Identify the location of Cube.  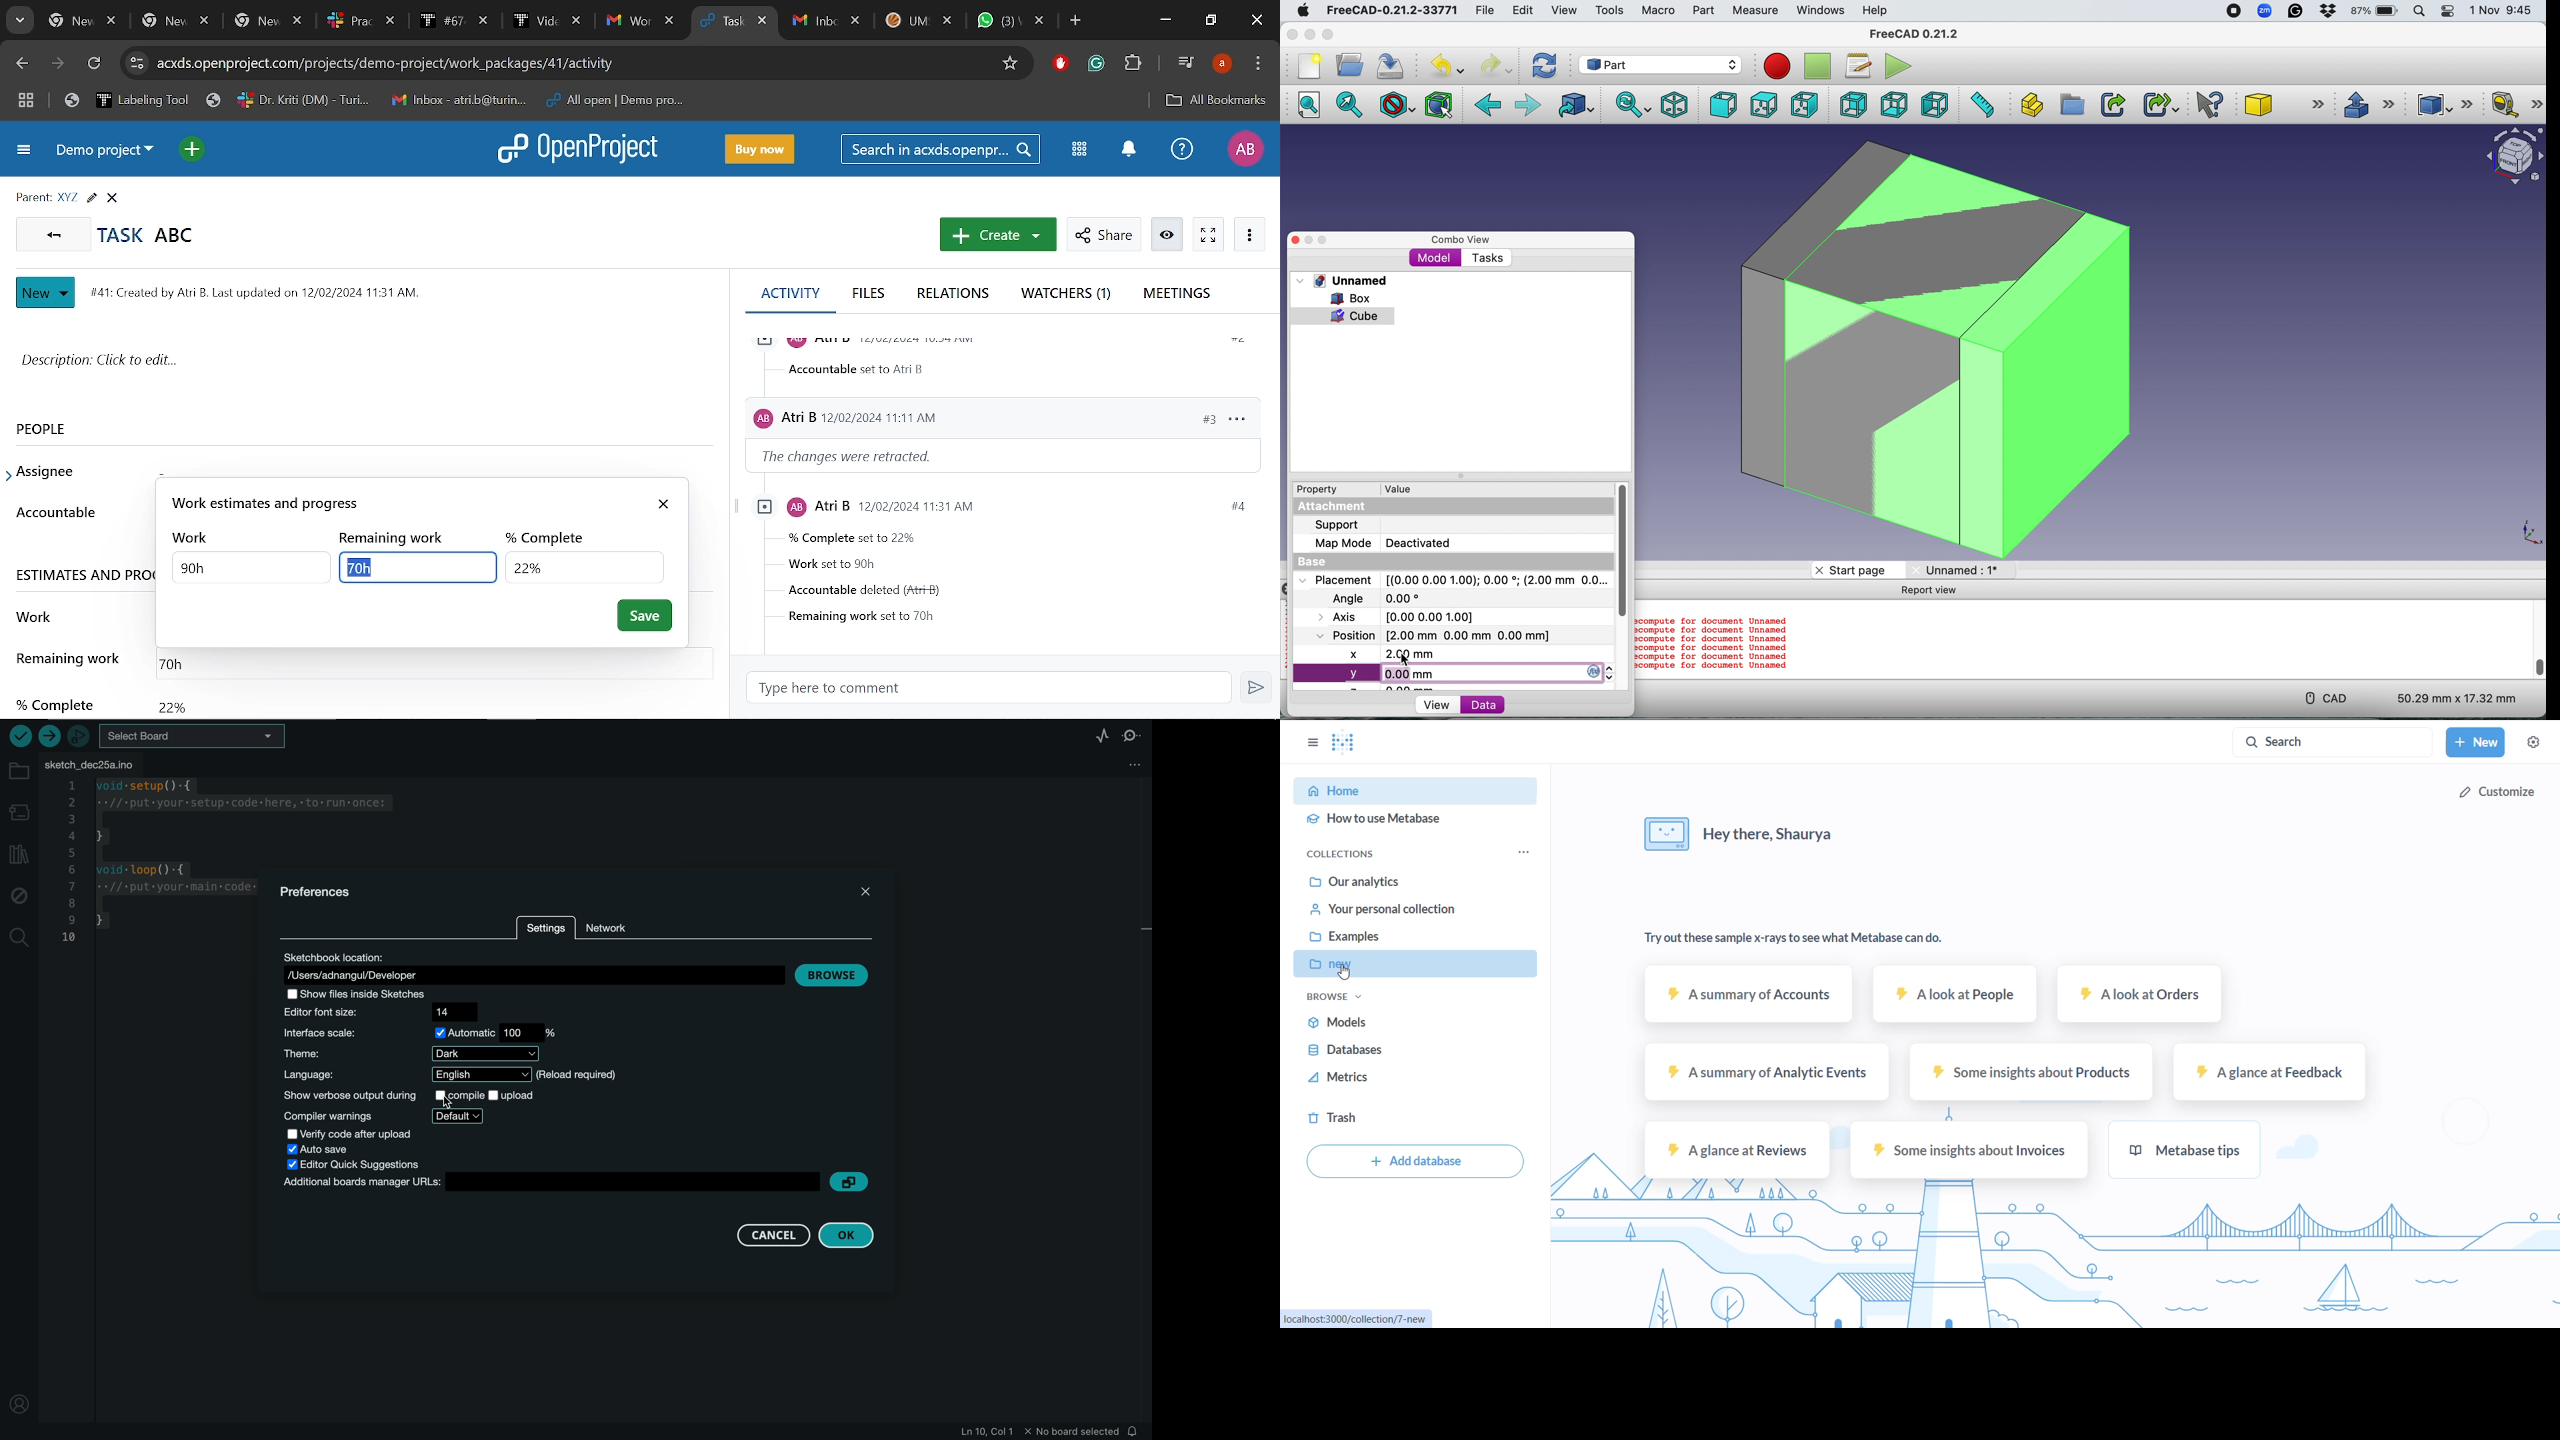
(2282, 104).